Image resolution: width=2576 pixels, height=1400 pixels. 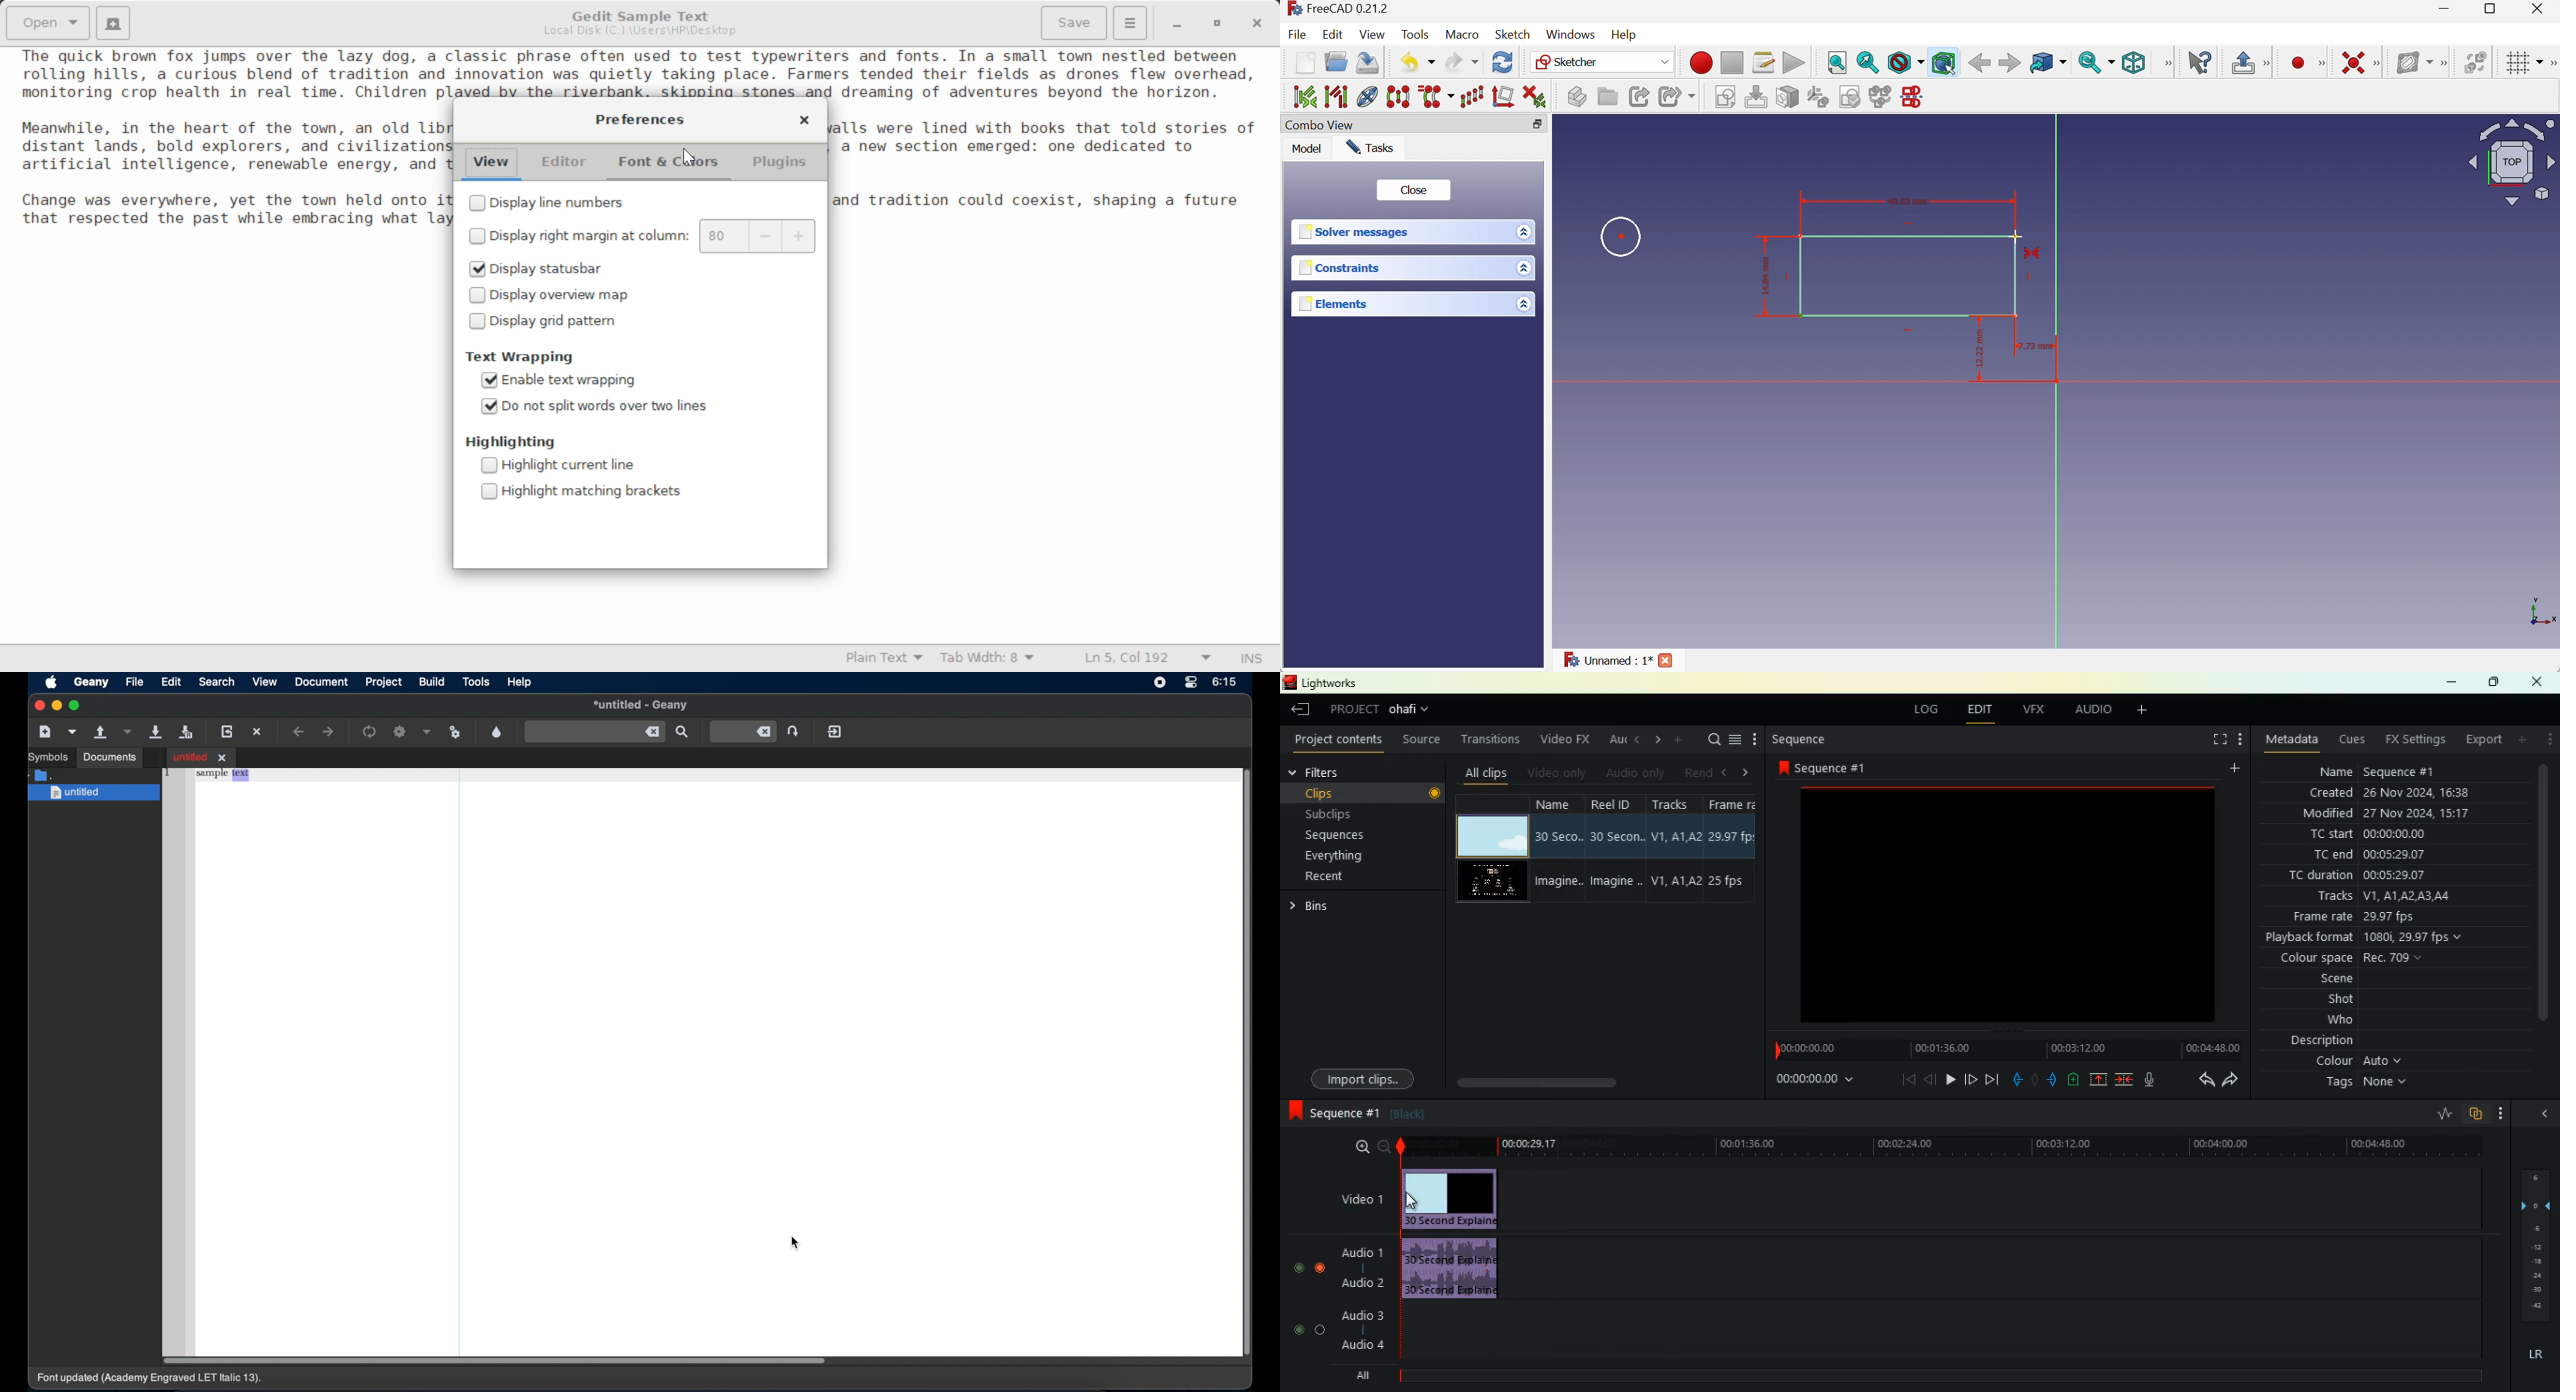 What do you see at coordinates (2018, 238) in the screenshot?
I see `Cursor` at bounding box center [2018, 238].